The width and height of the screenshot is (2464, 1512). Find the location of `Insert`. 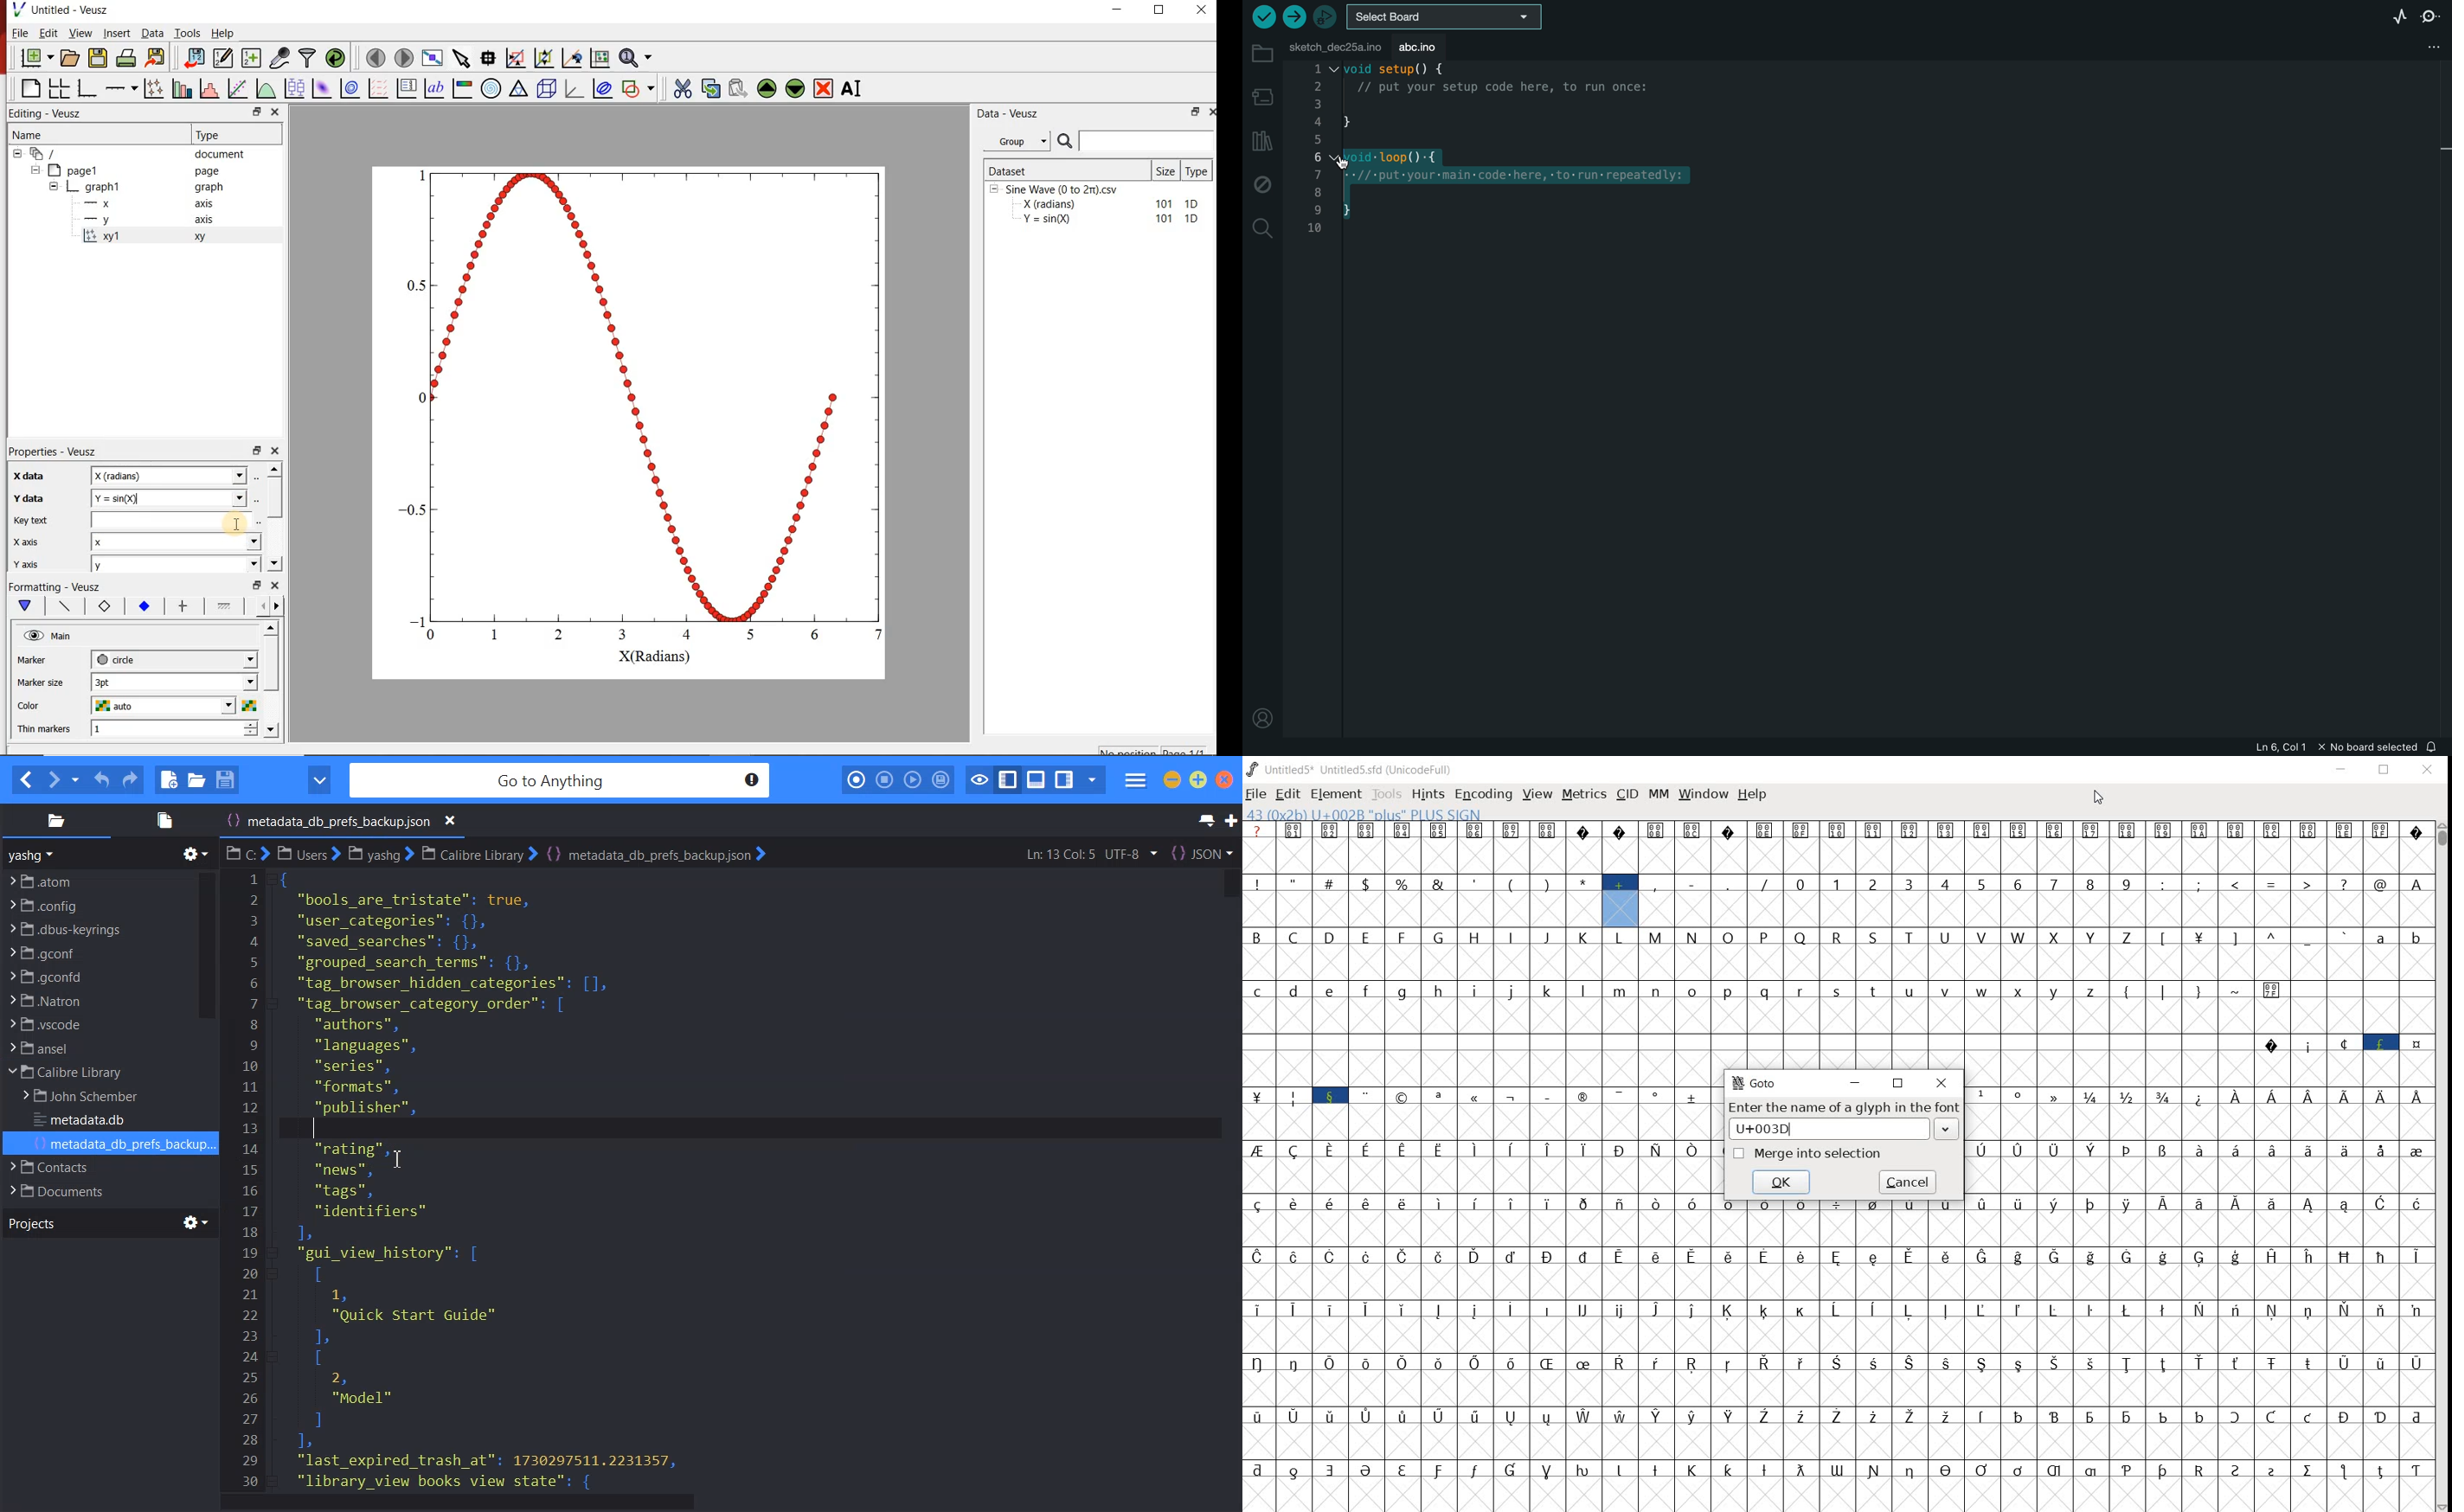

Insert is located at coordinates (117, 33).